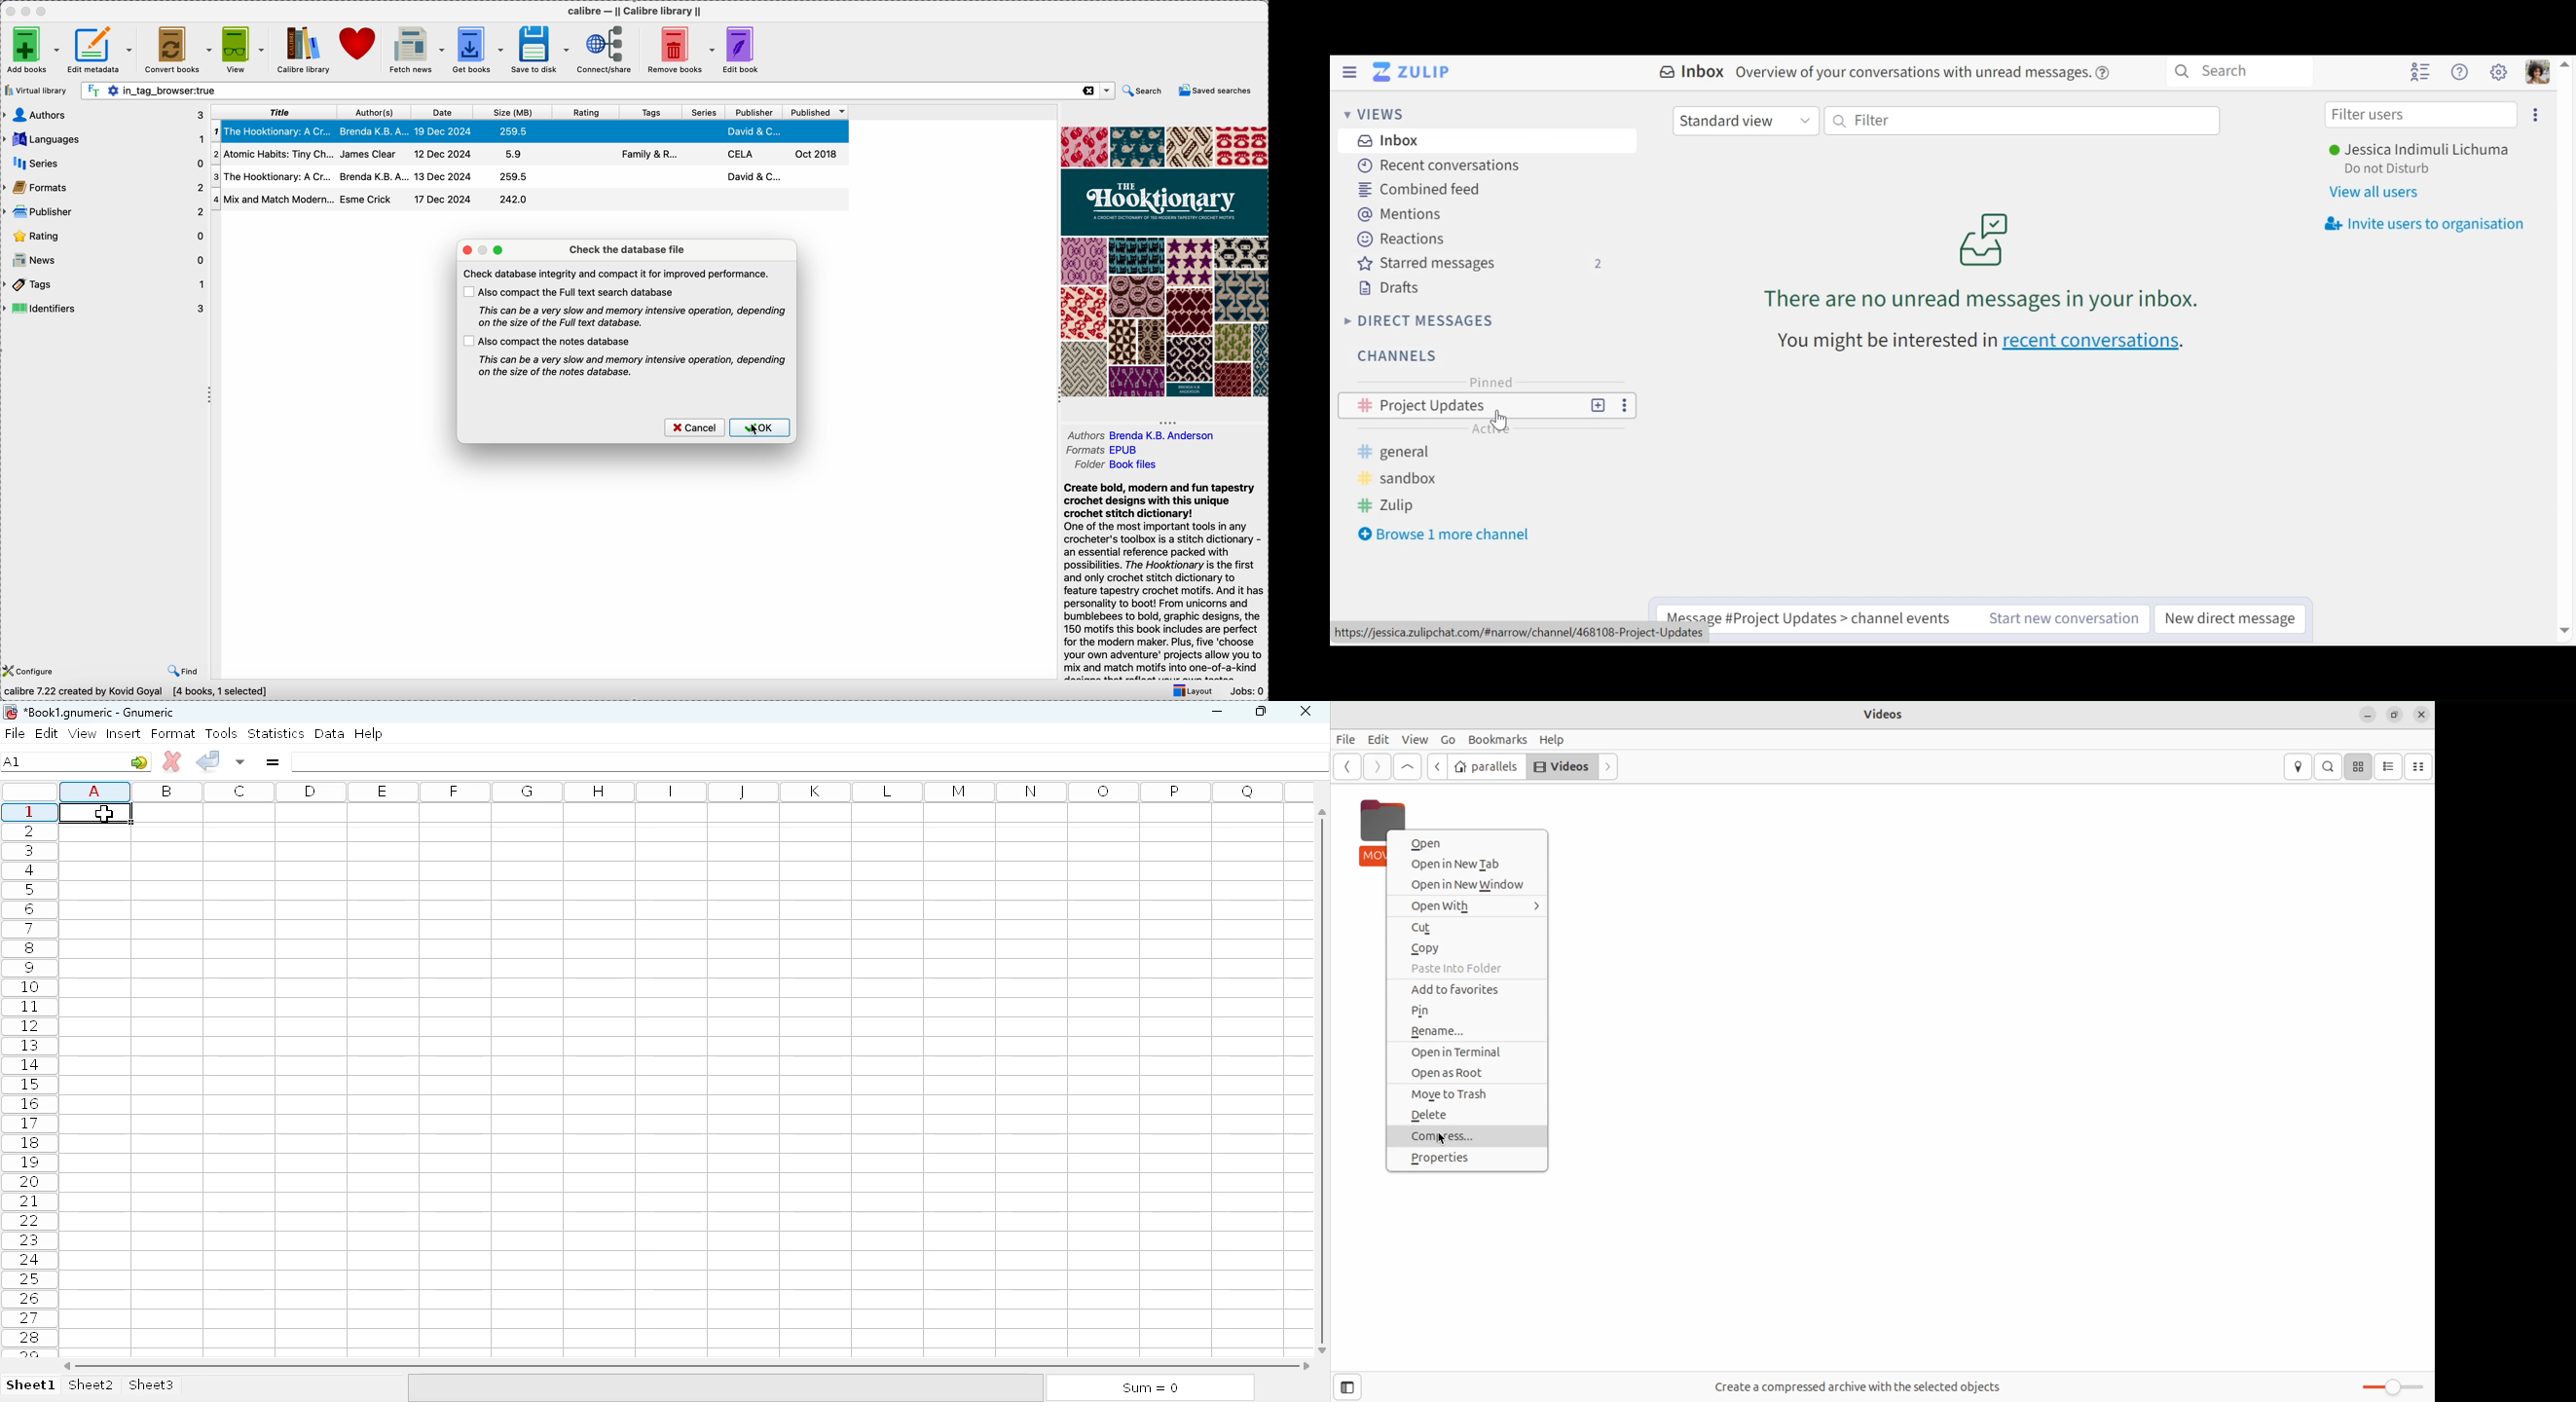 The width and height of the screenshot is (2576, 1428). Describe the element at coordinates (1981, 256) in the screenshot. I see `Inbox messages` at that location.